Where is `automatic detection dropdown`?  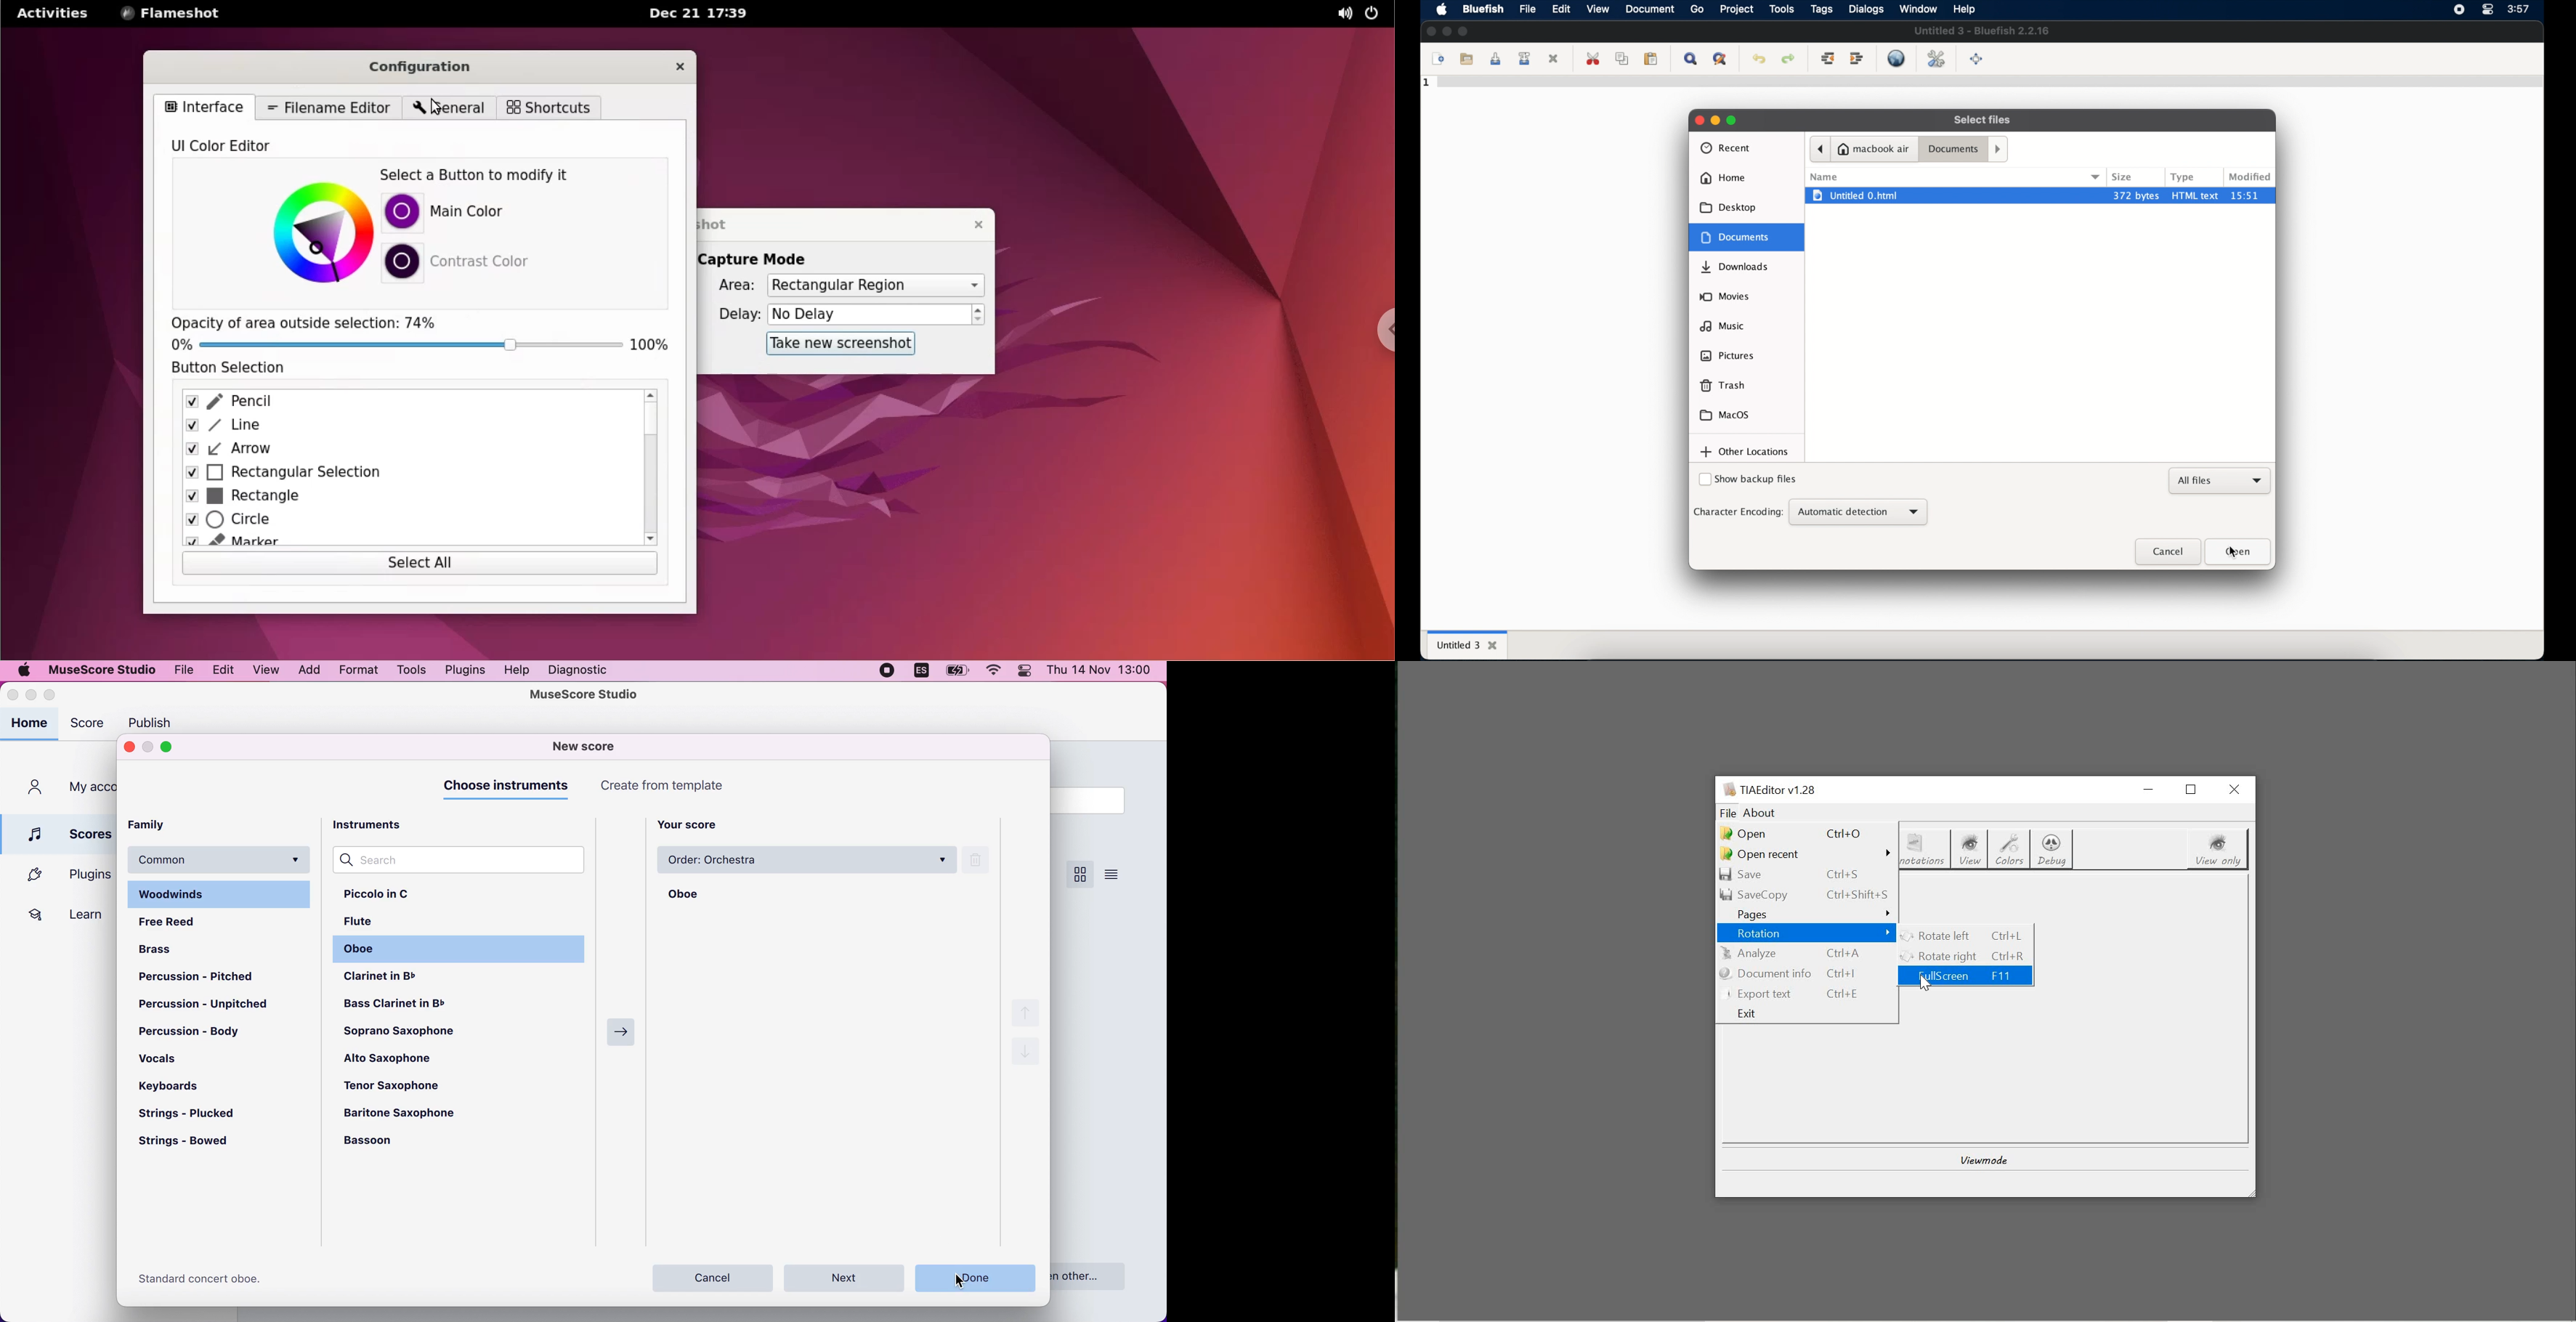 automatic detection dropdown is located at coordinates (1858, 512).